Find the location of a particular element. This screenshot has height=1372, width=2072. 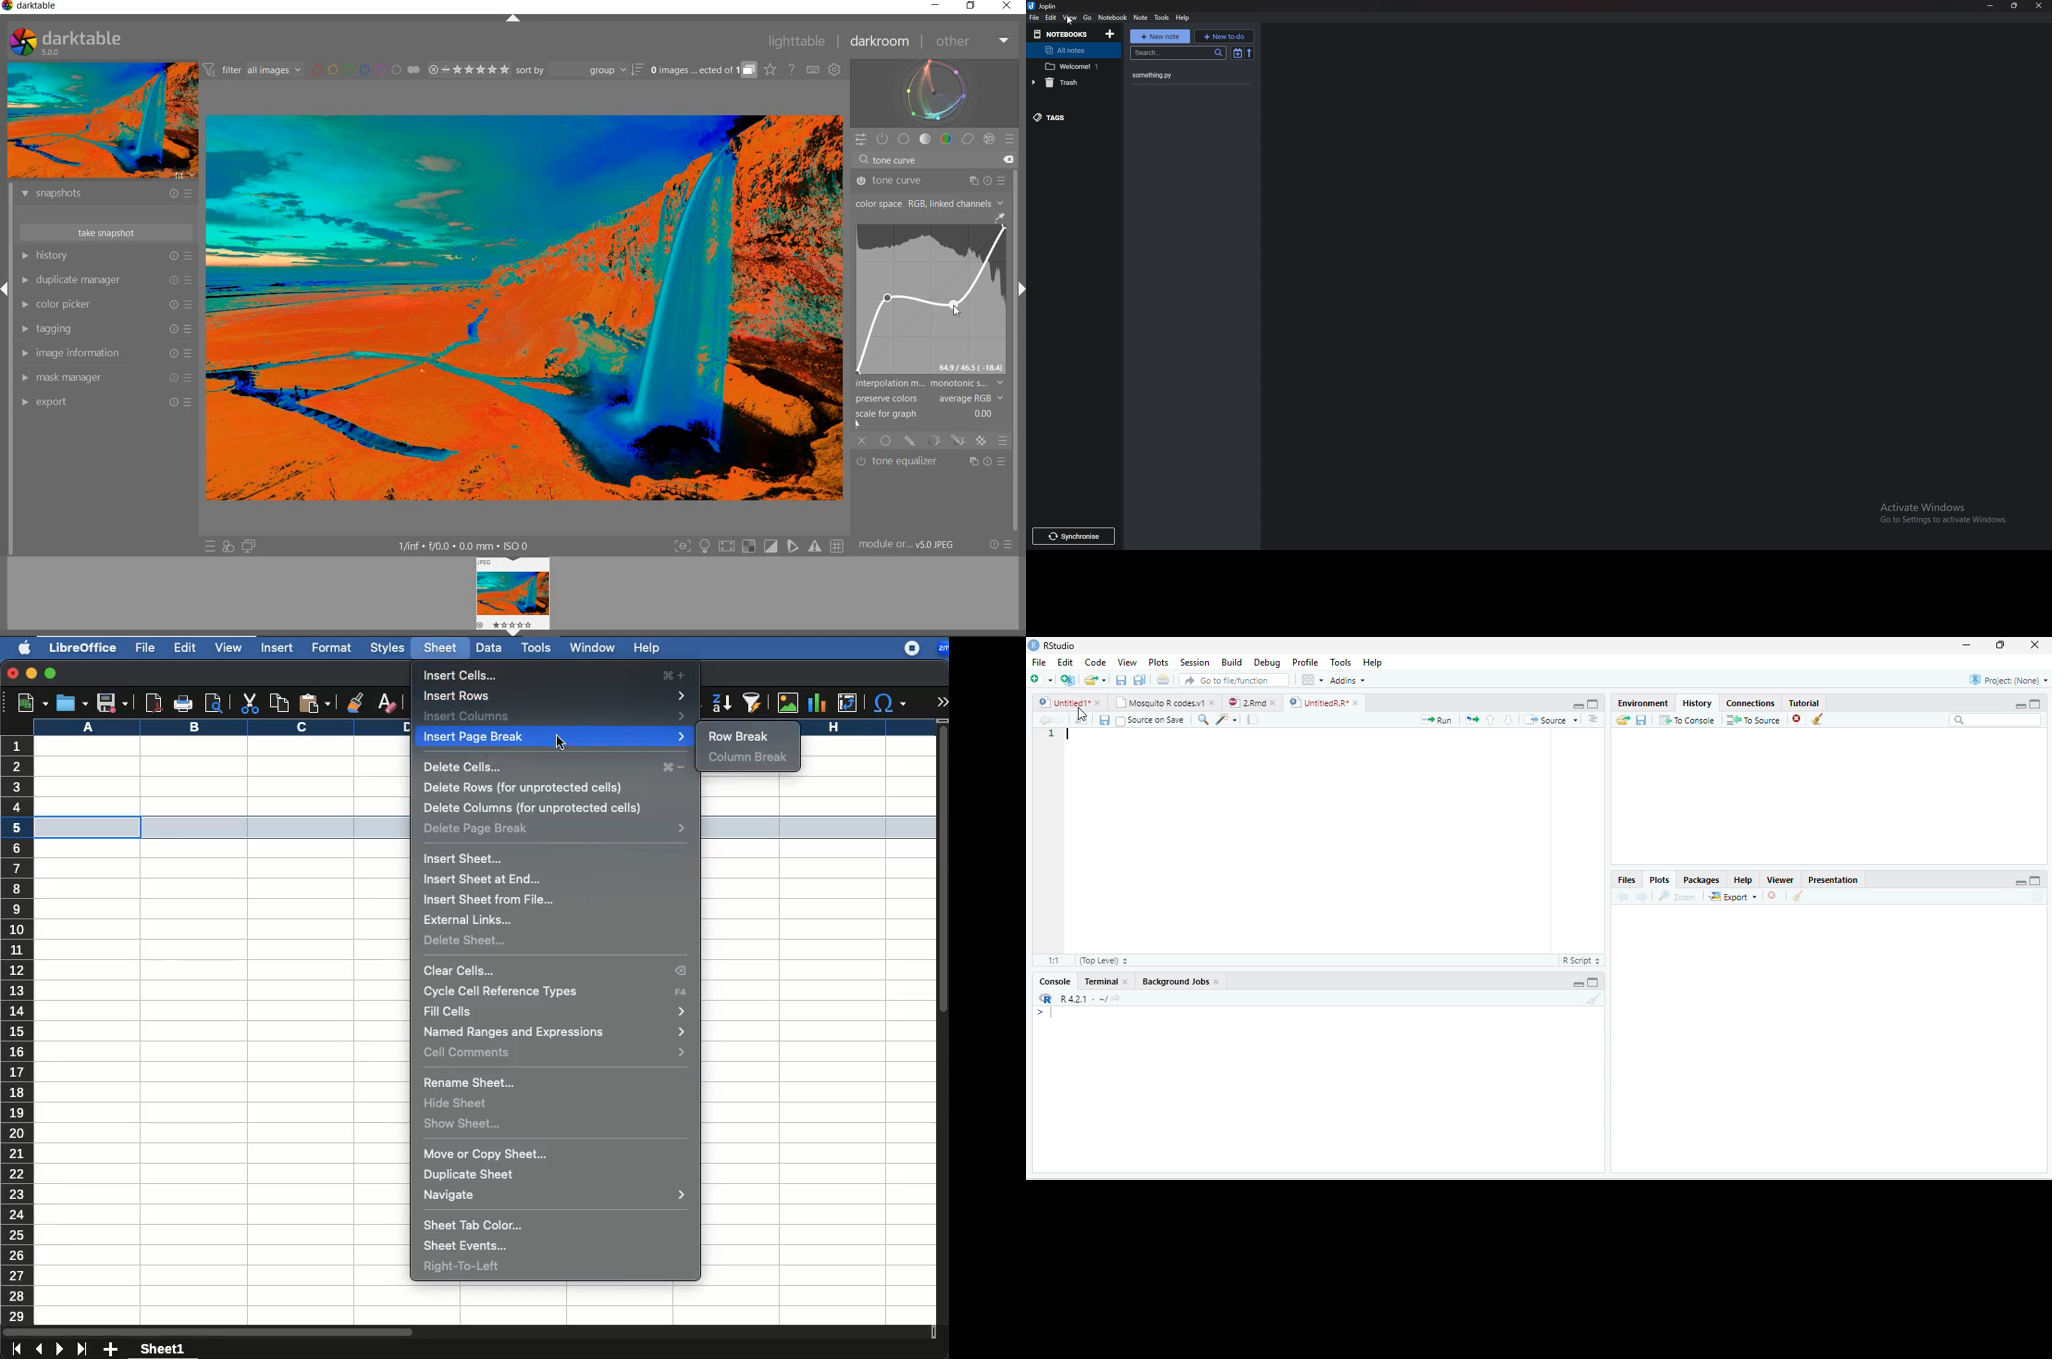

MASK OPTIONS is located at coordinates (945, 442).